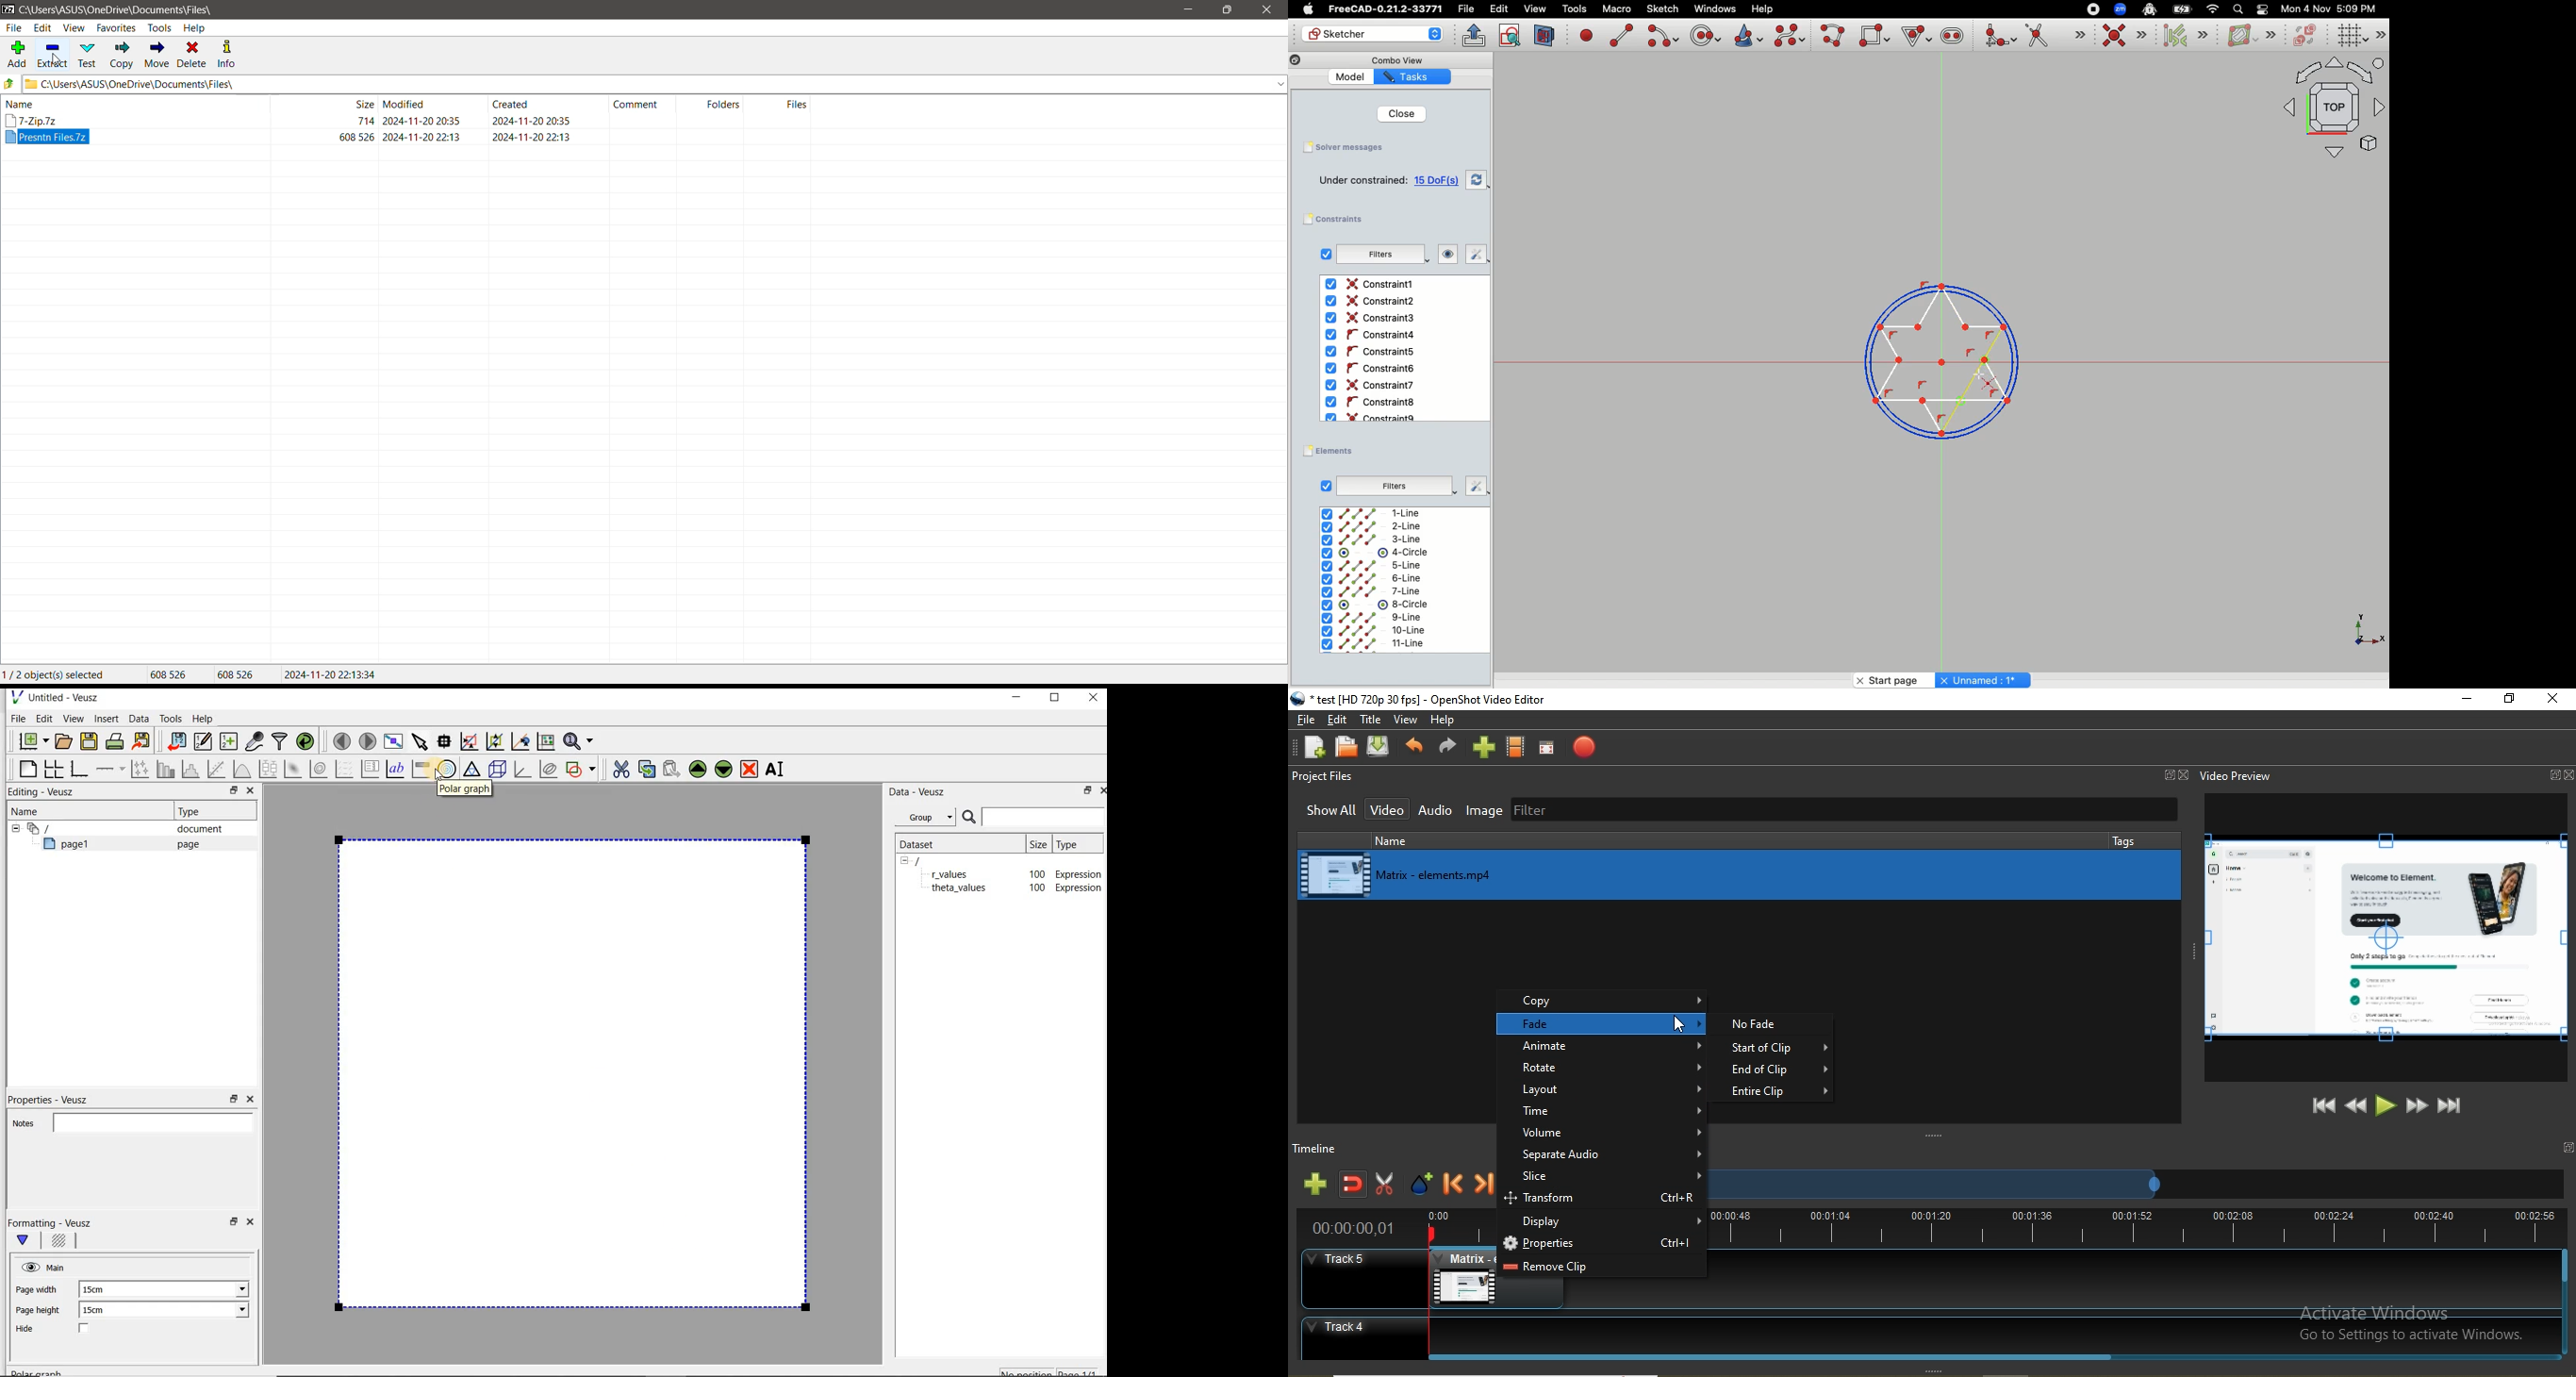  I want to click on Insert, so click(108, 718).